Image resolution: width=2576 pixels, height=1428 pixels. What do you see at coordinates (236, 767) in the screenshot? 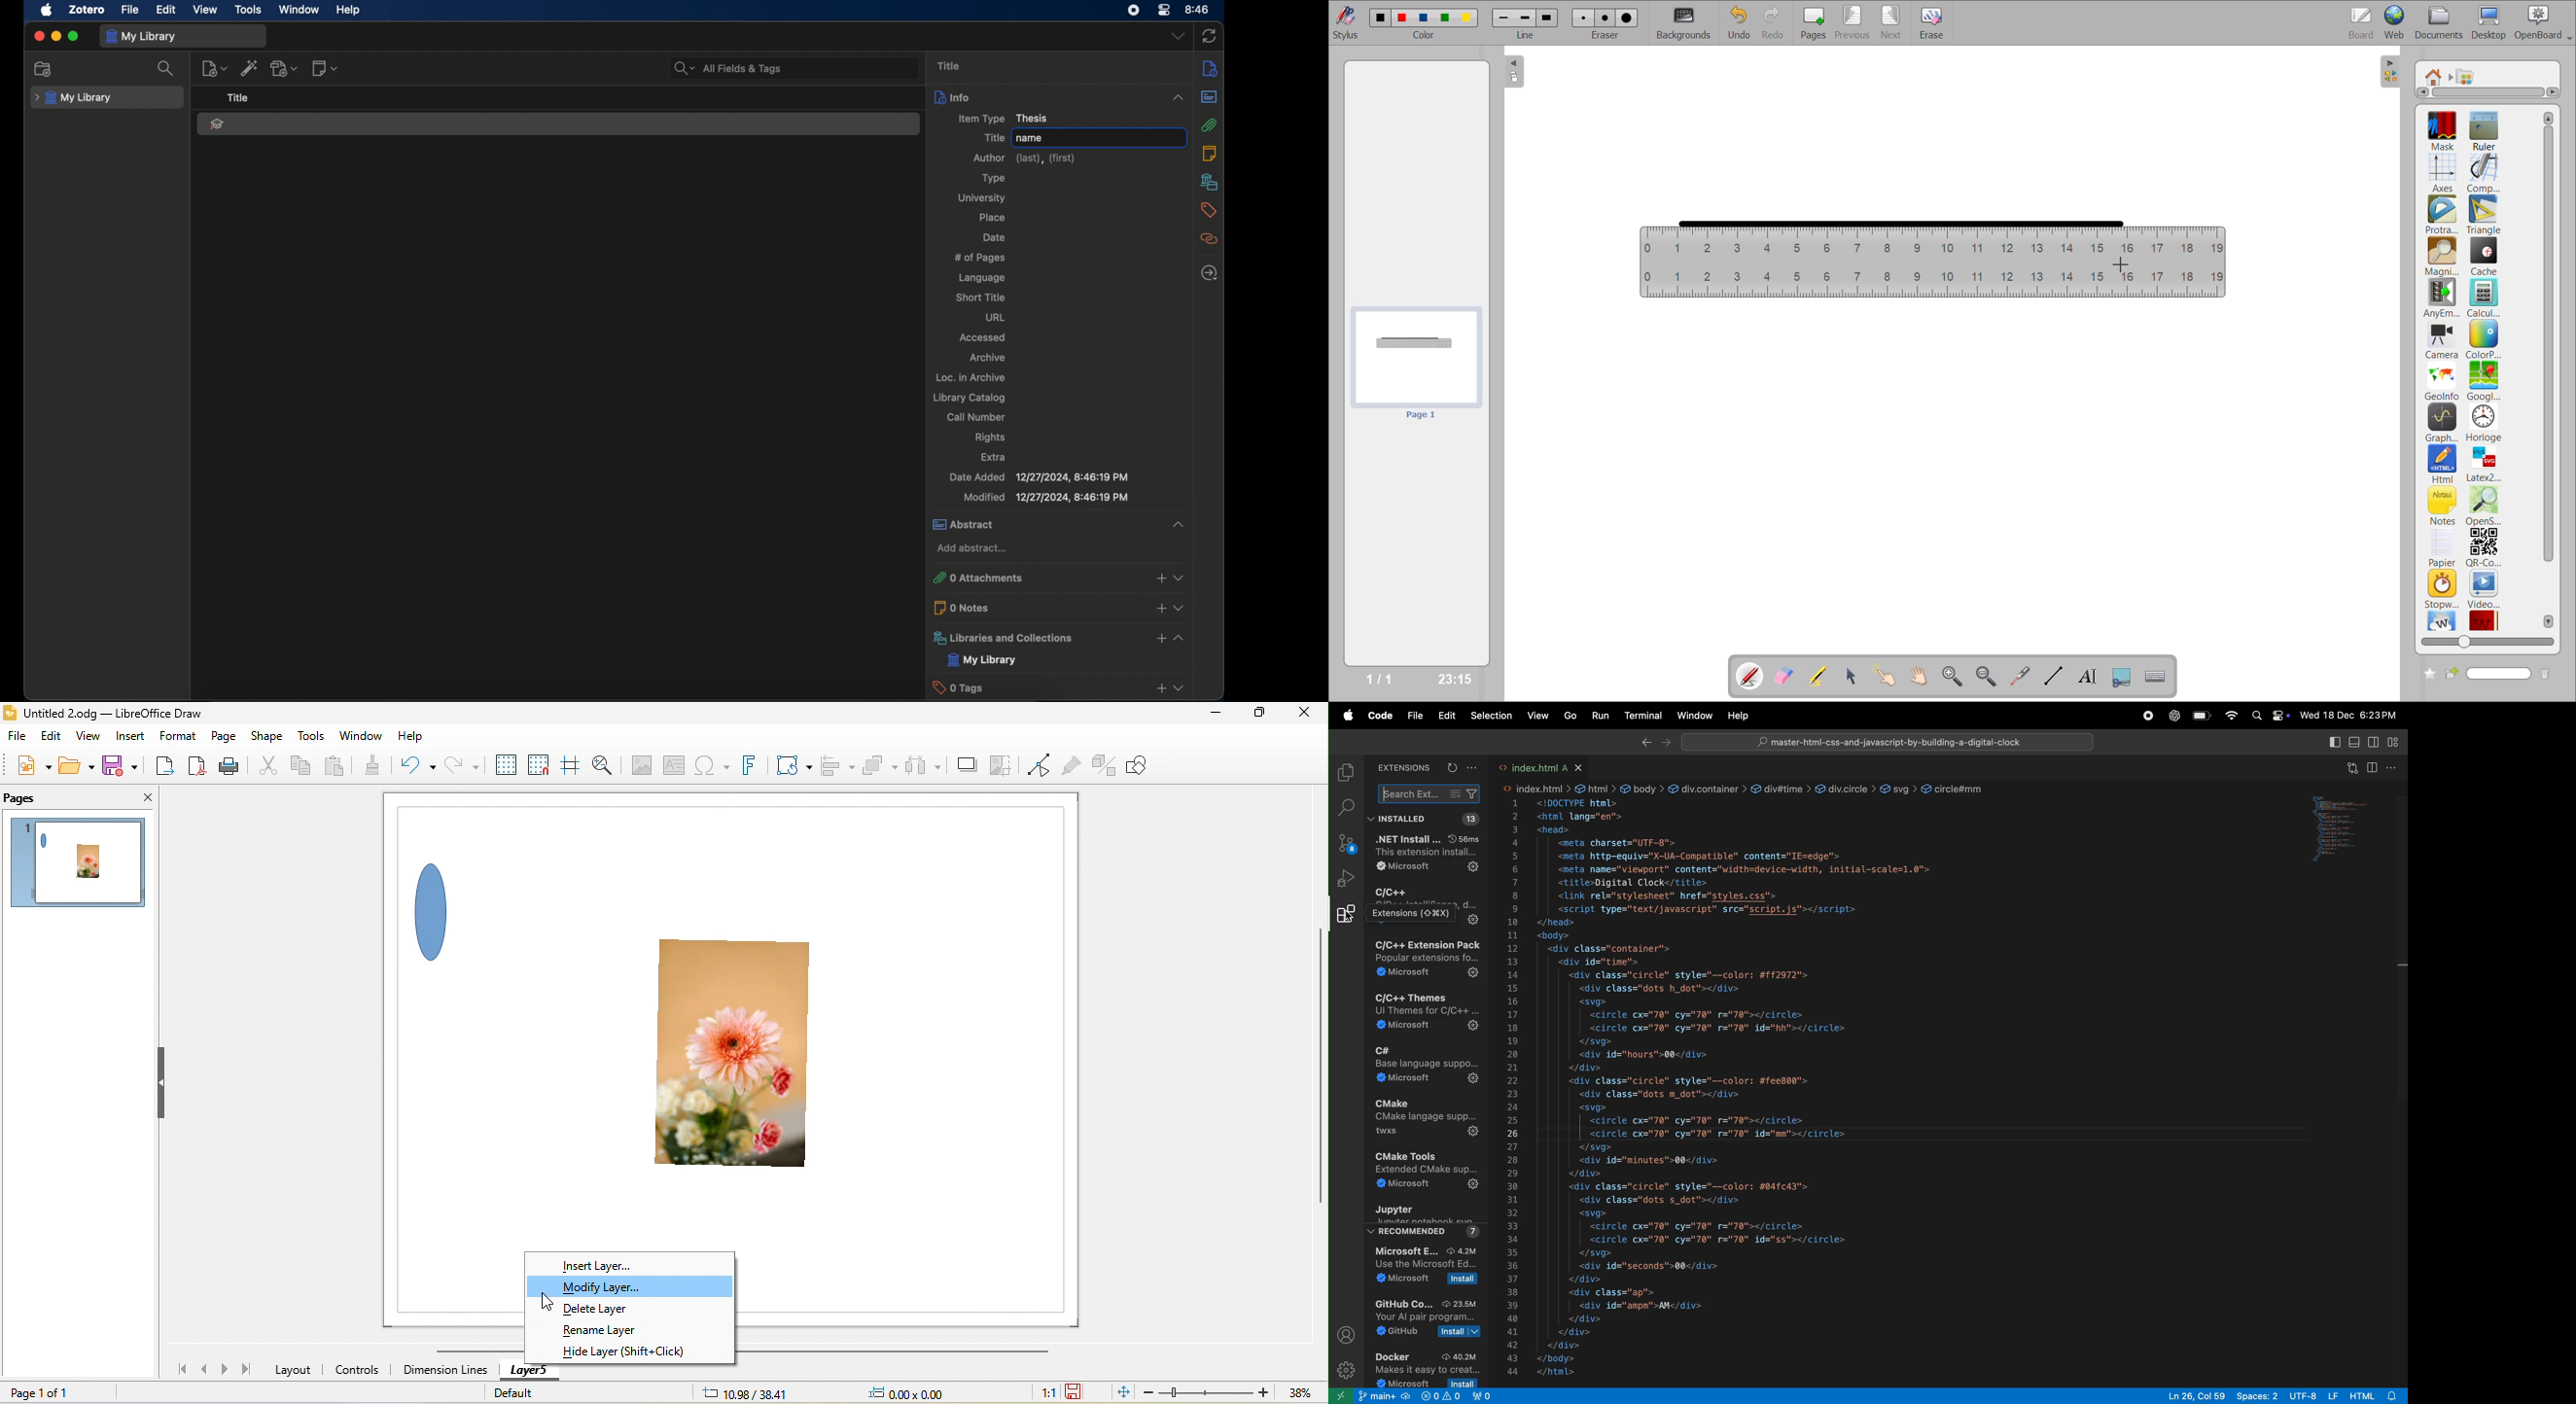
I see `print` at bounding box center [236, 767].